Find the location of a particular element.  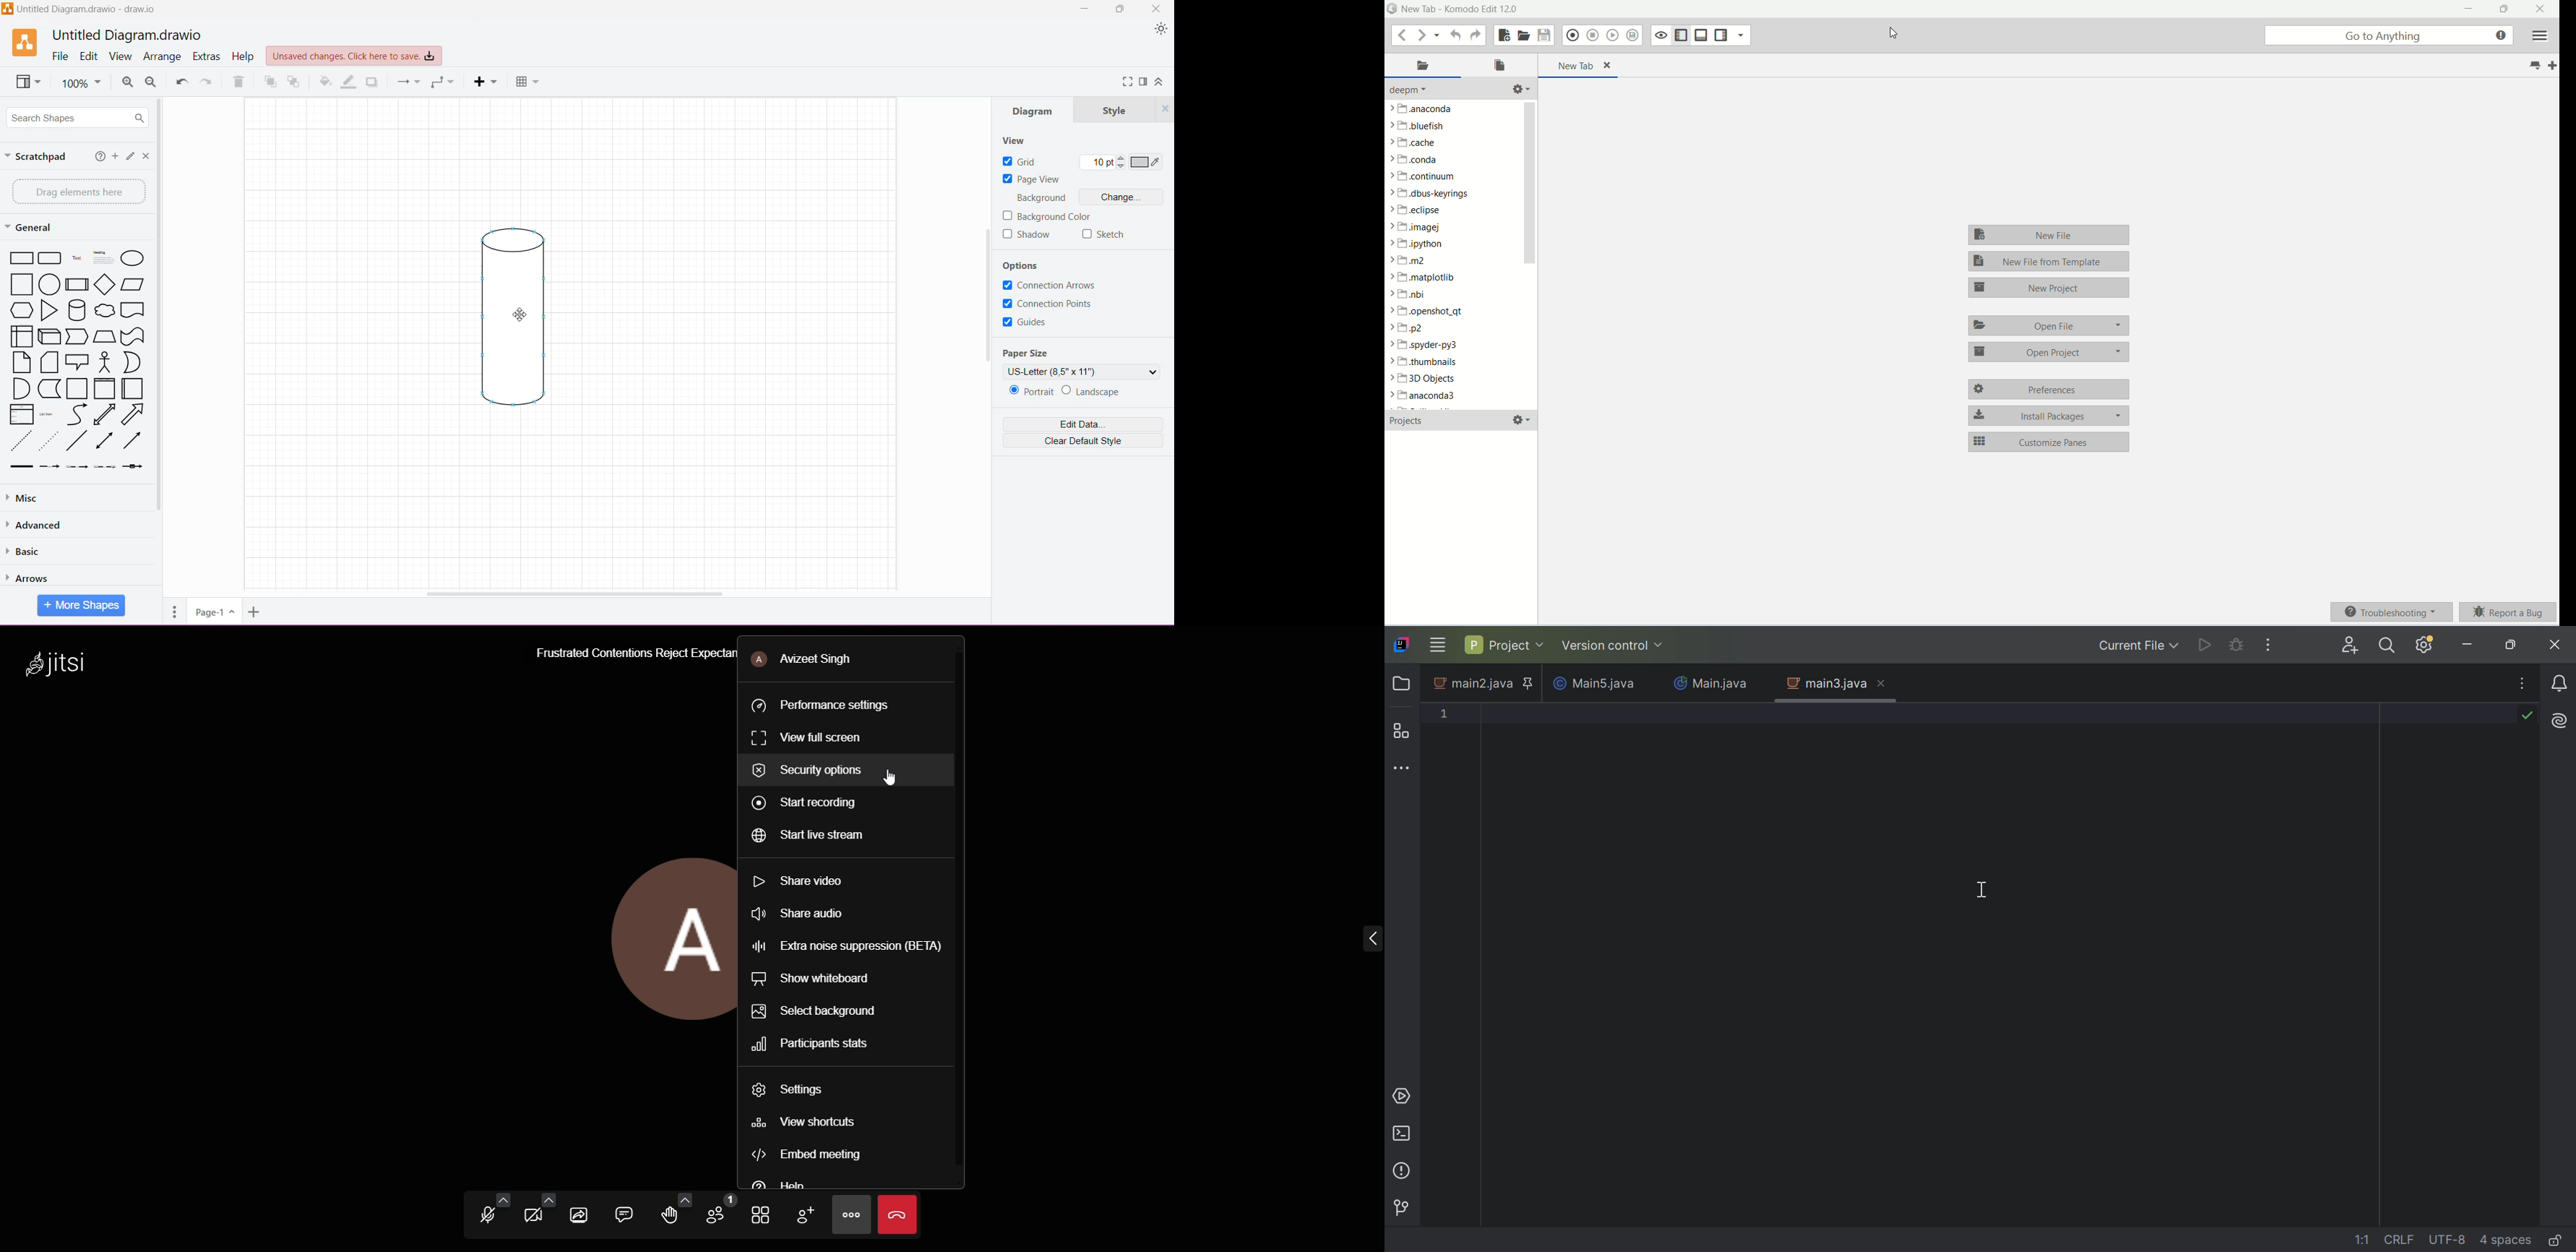

more reactions is located at coordinates (682, 1194).